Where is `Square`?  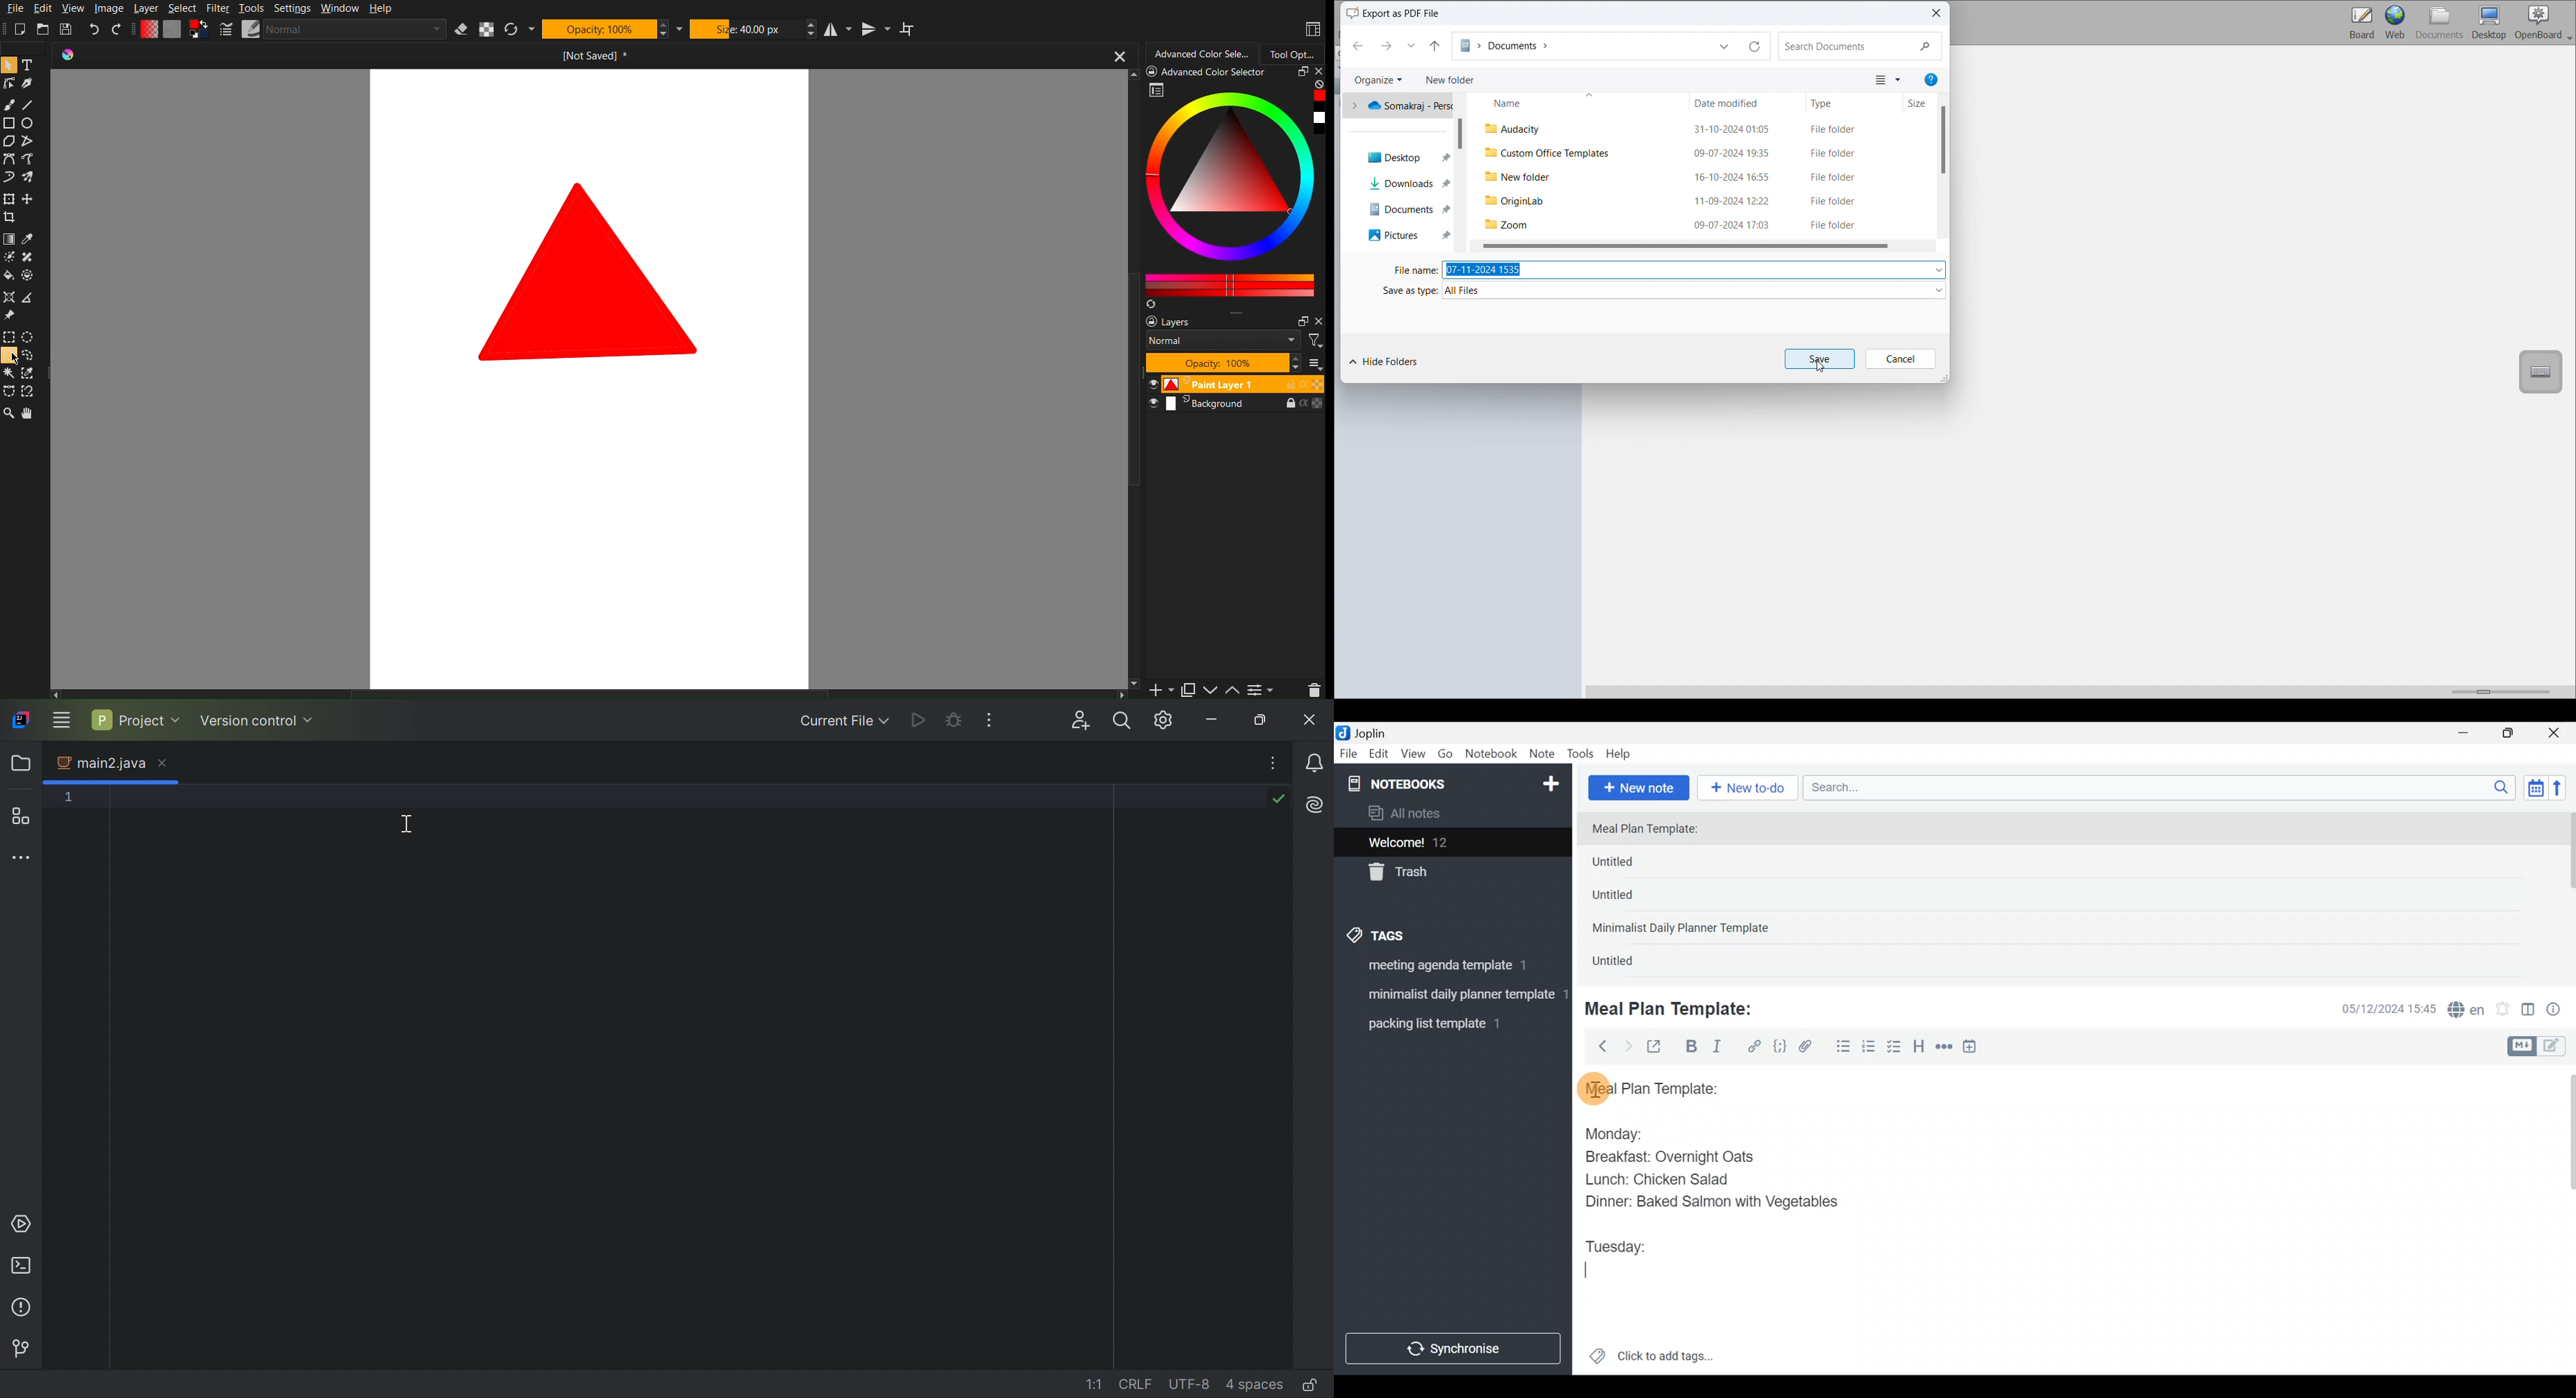
Square is located at coordinates (8, 124).